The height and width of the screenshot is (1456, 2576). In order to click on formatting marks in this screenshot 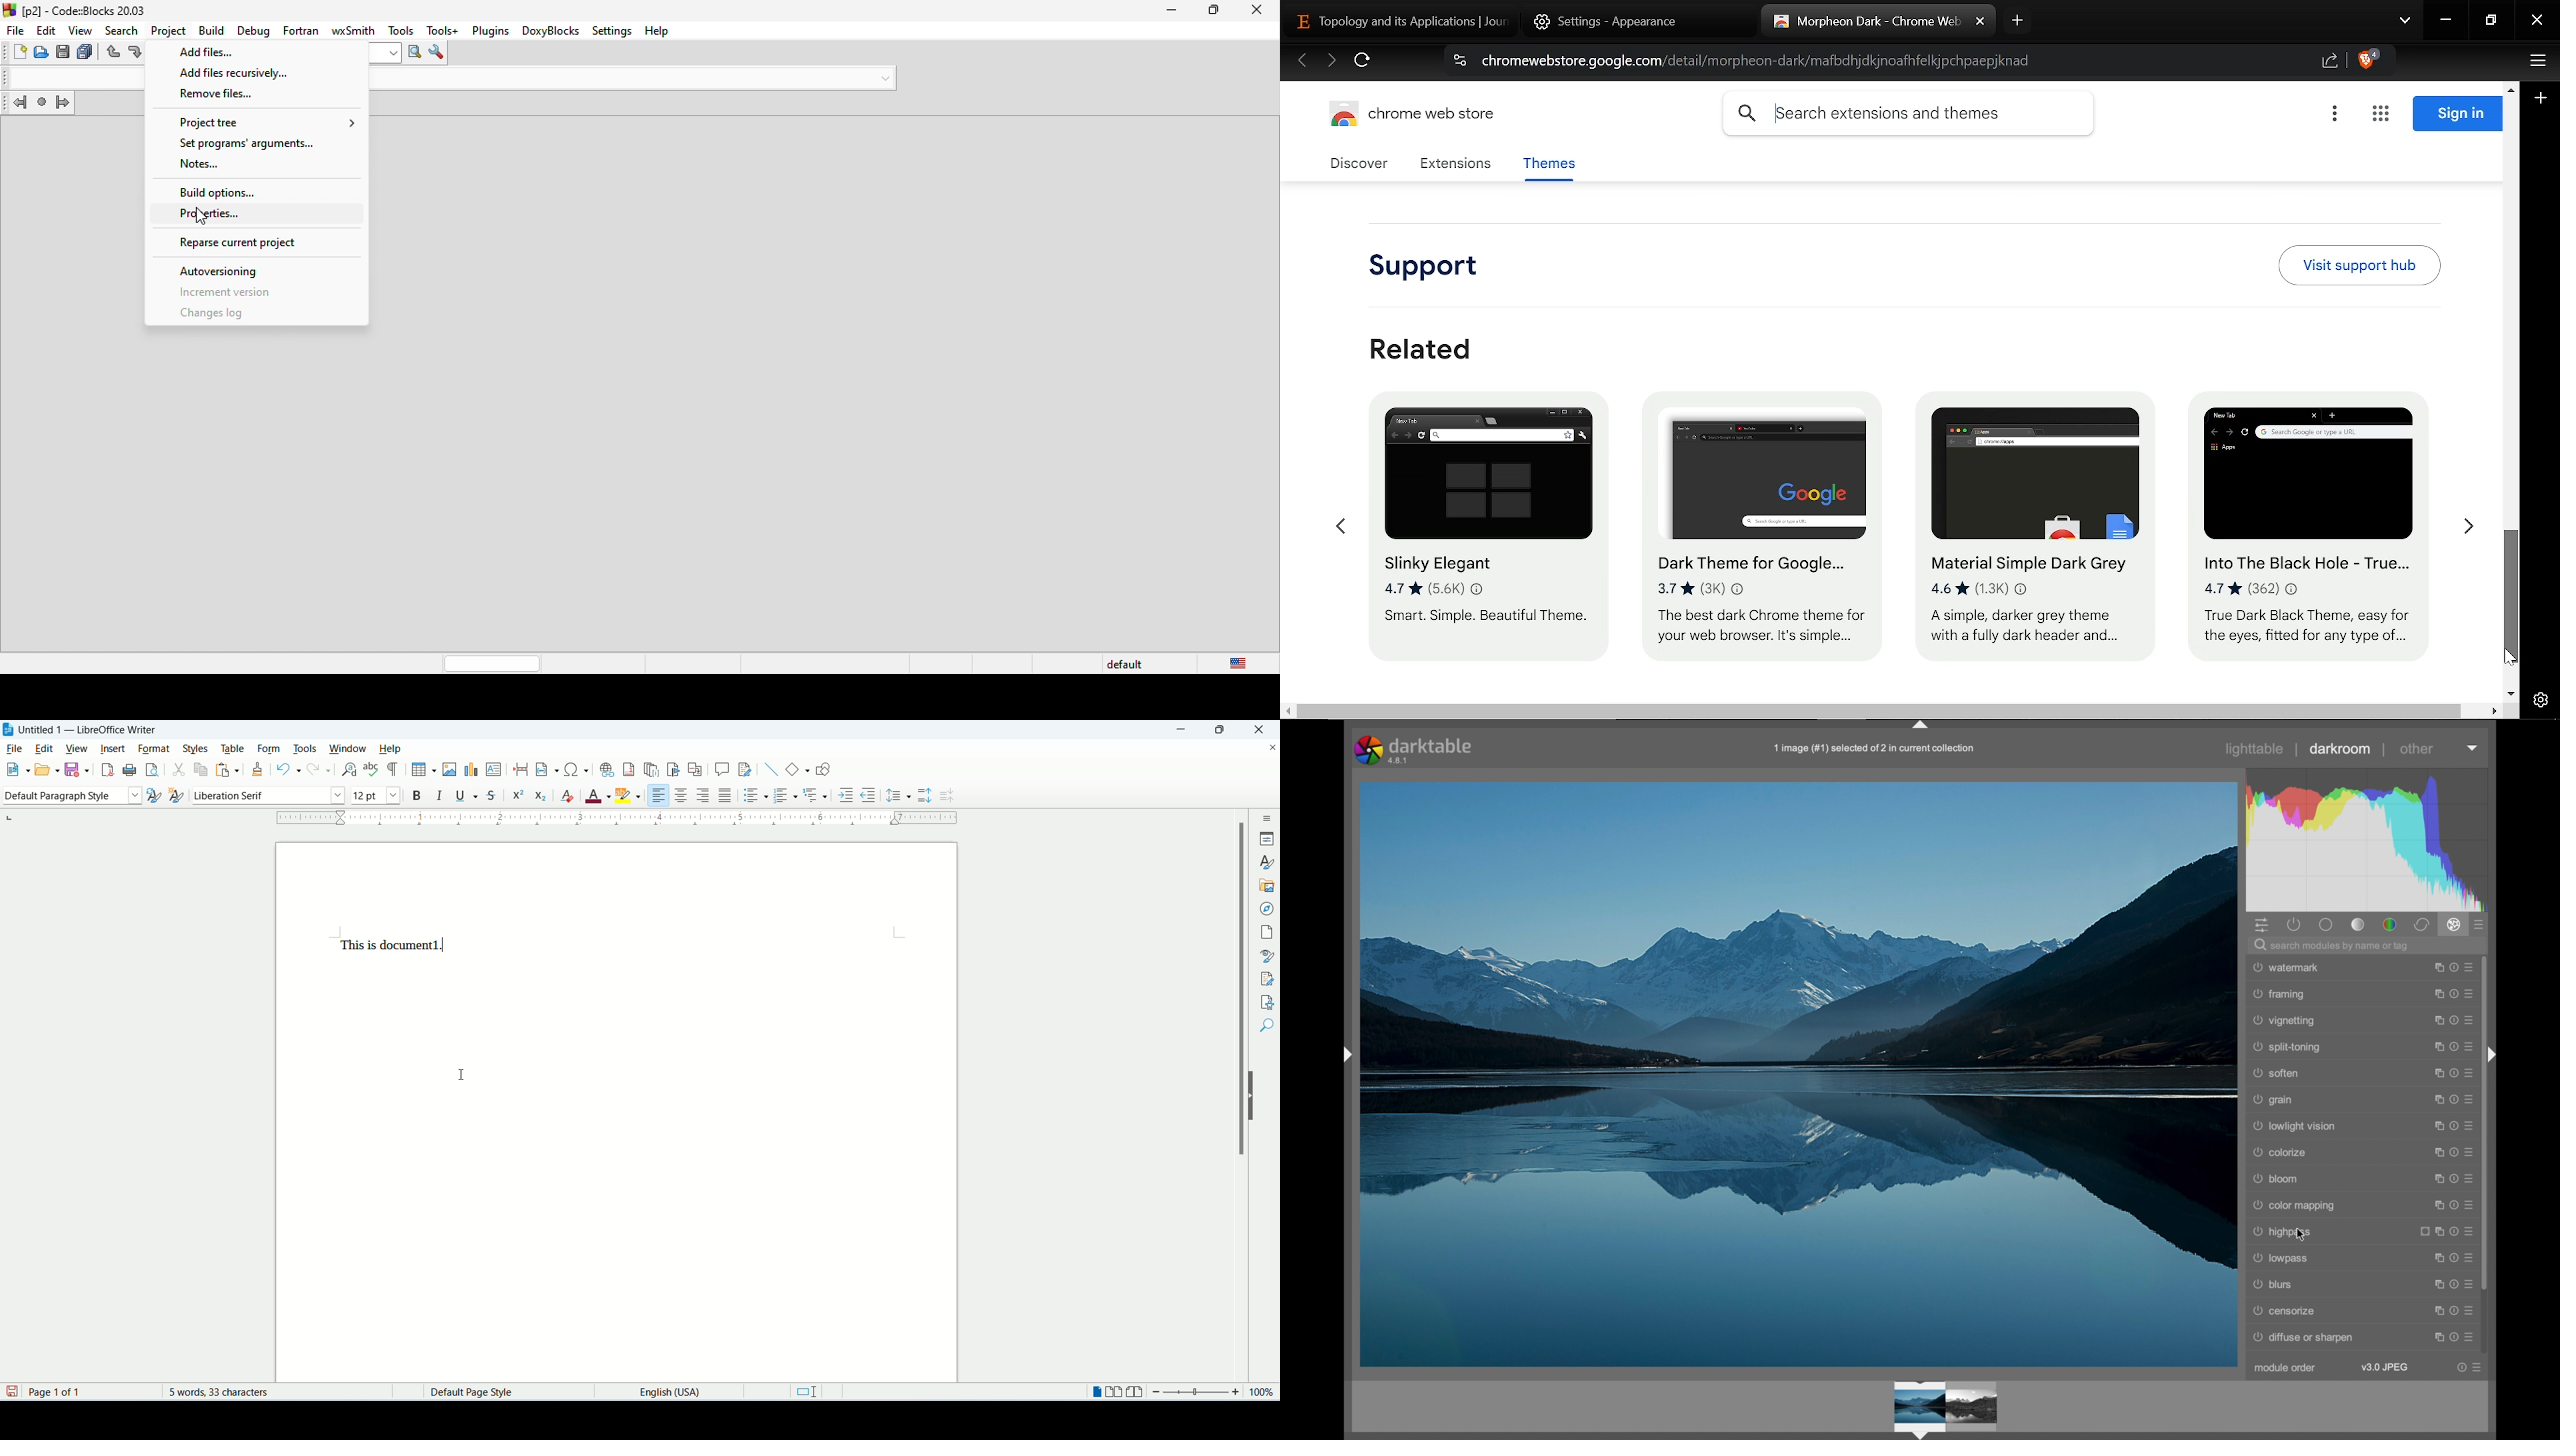, I will do `click(393, 770)`.